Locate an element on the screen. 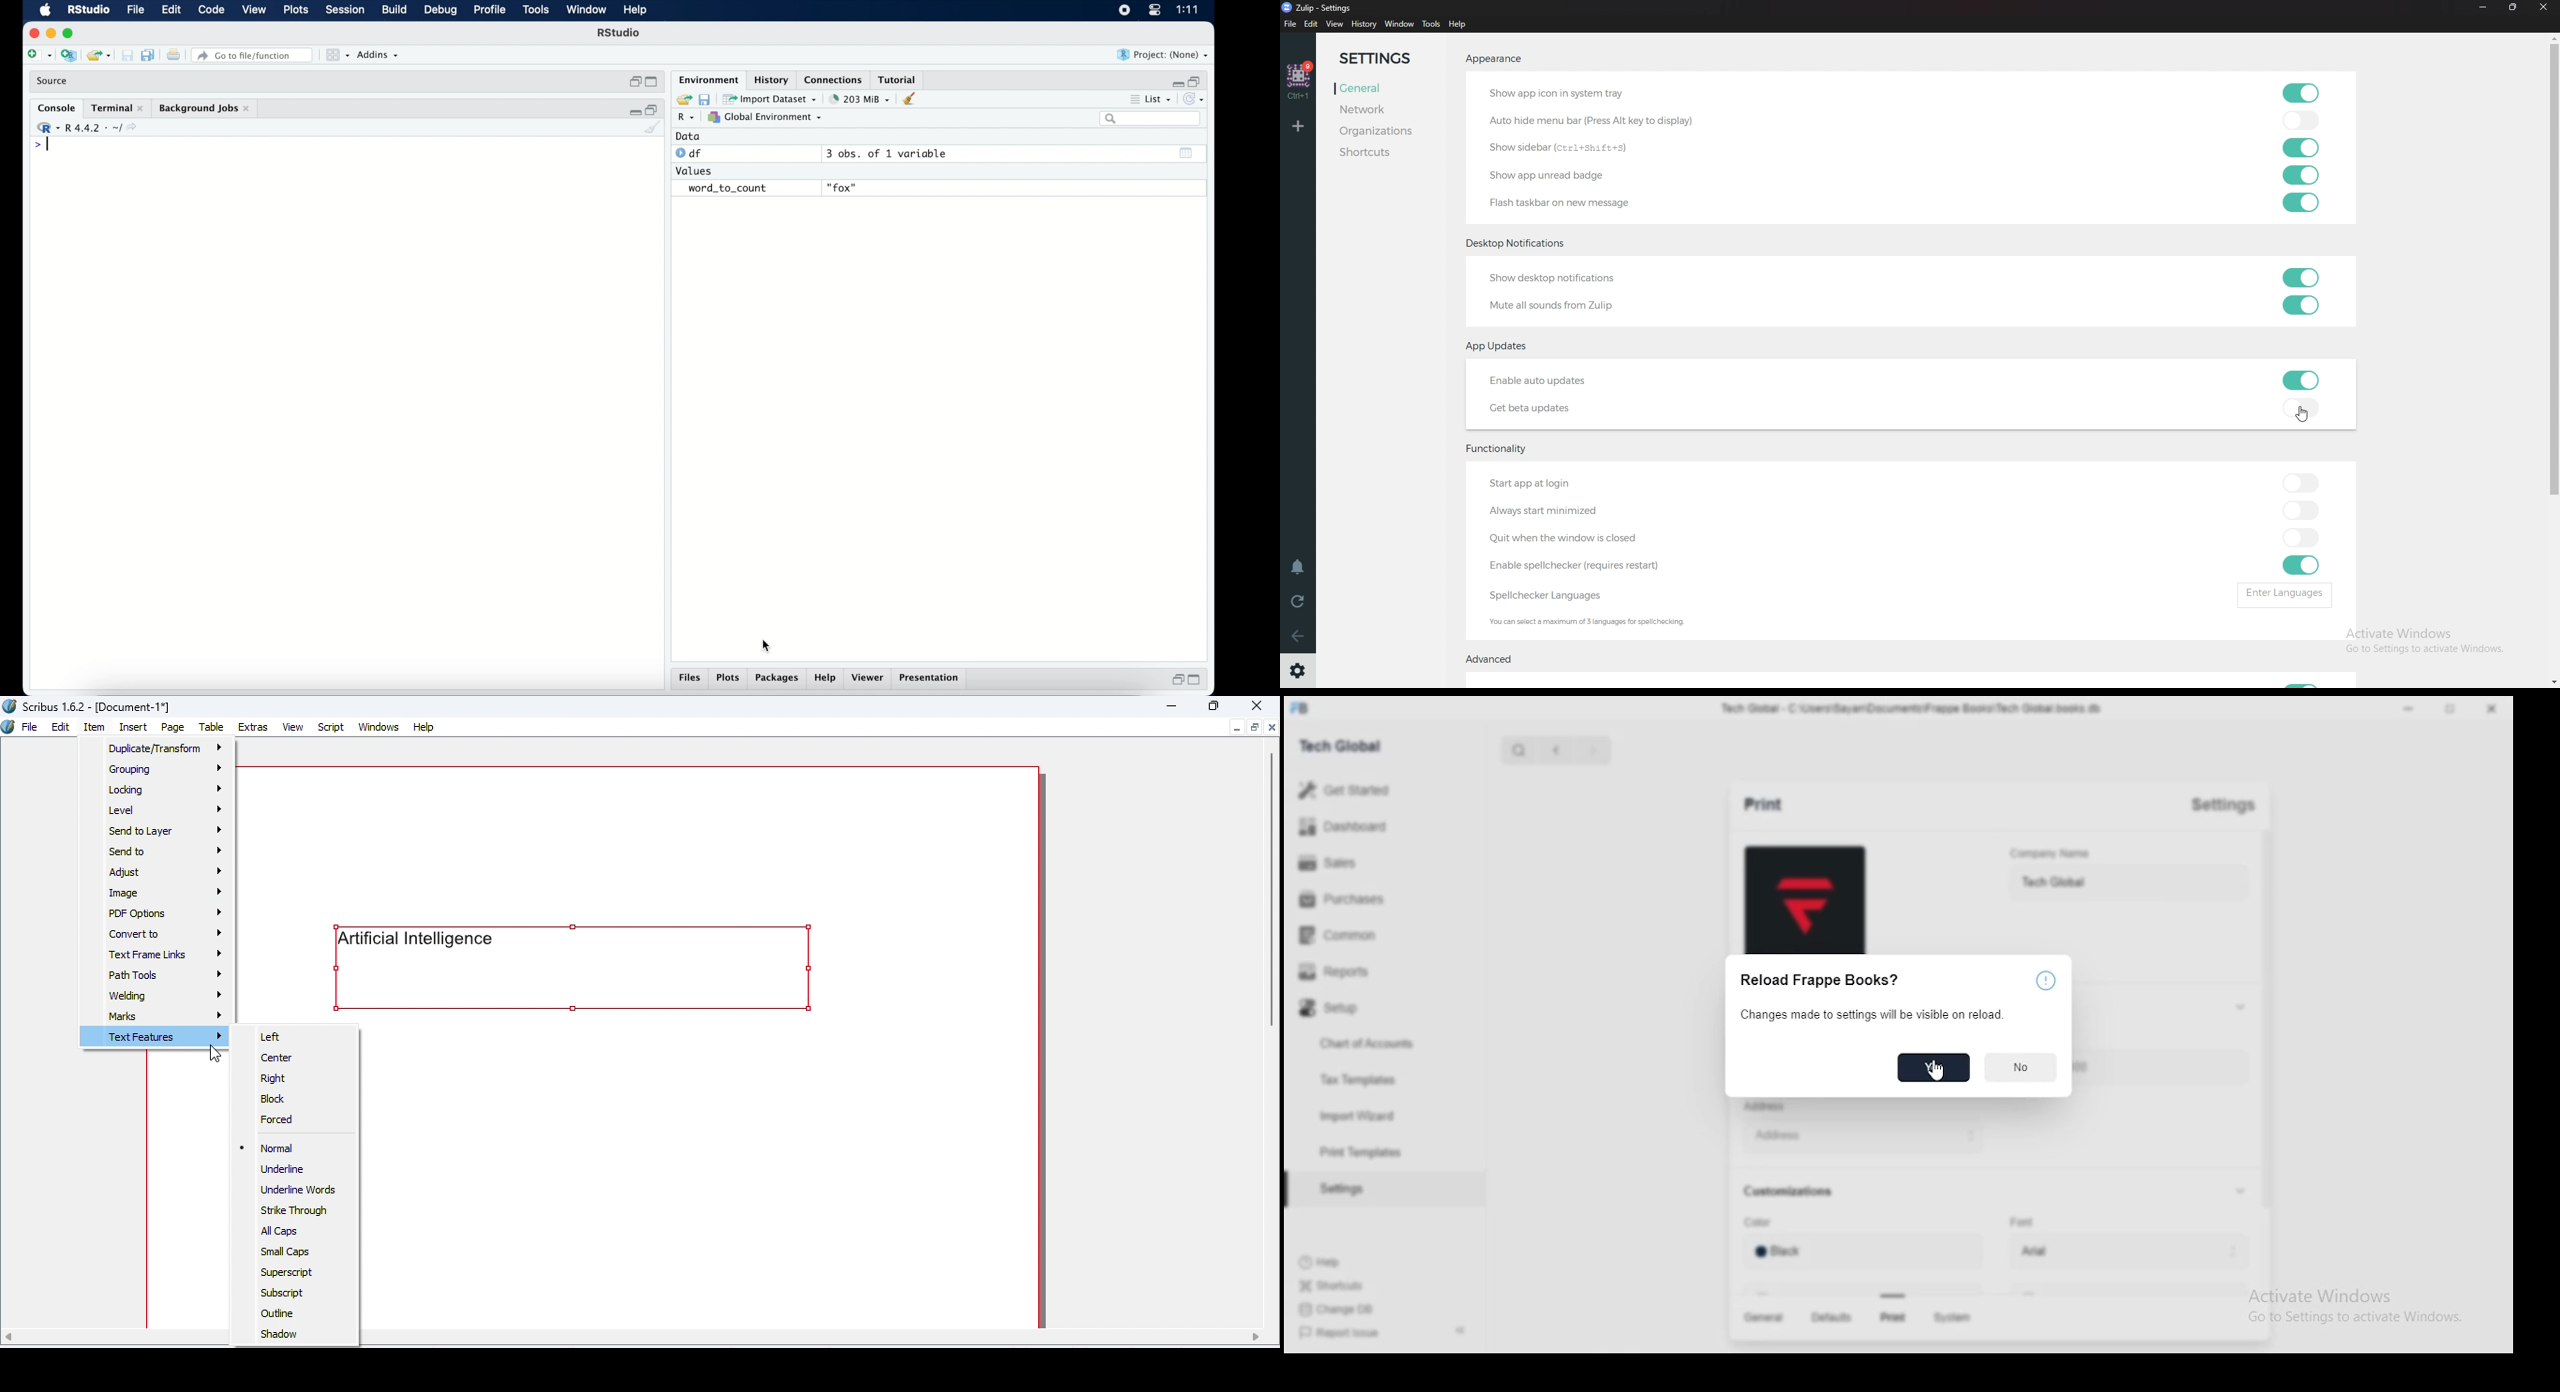  Marks is located at coordinates (170, 1018).